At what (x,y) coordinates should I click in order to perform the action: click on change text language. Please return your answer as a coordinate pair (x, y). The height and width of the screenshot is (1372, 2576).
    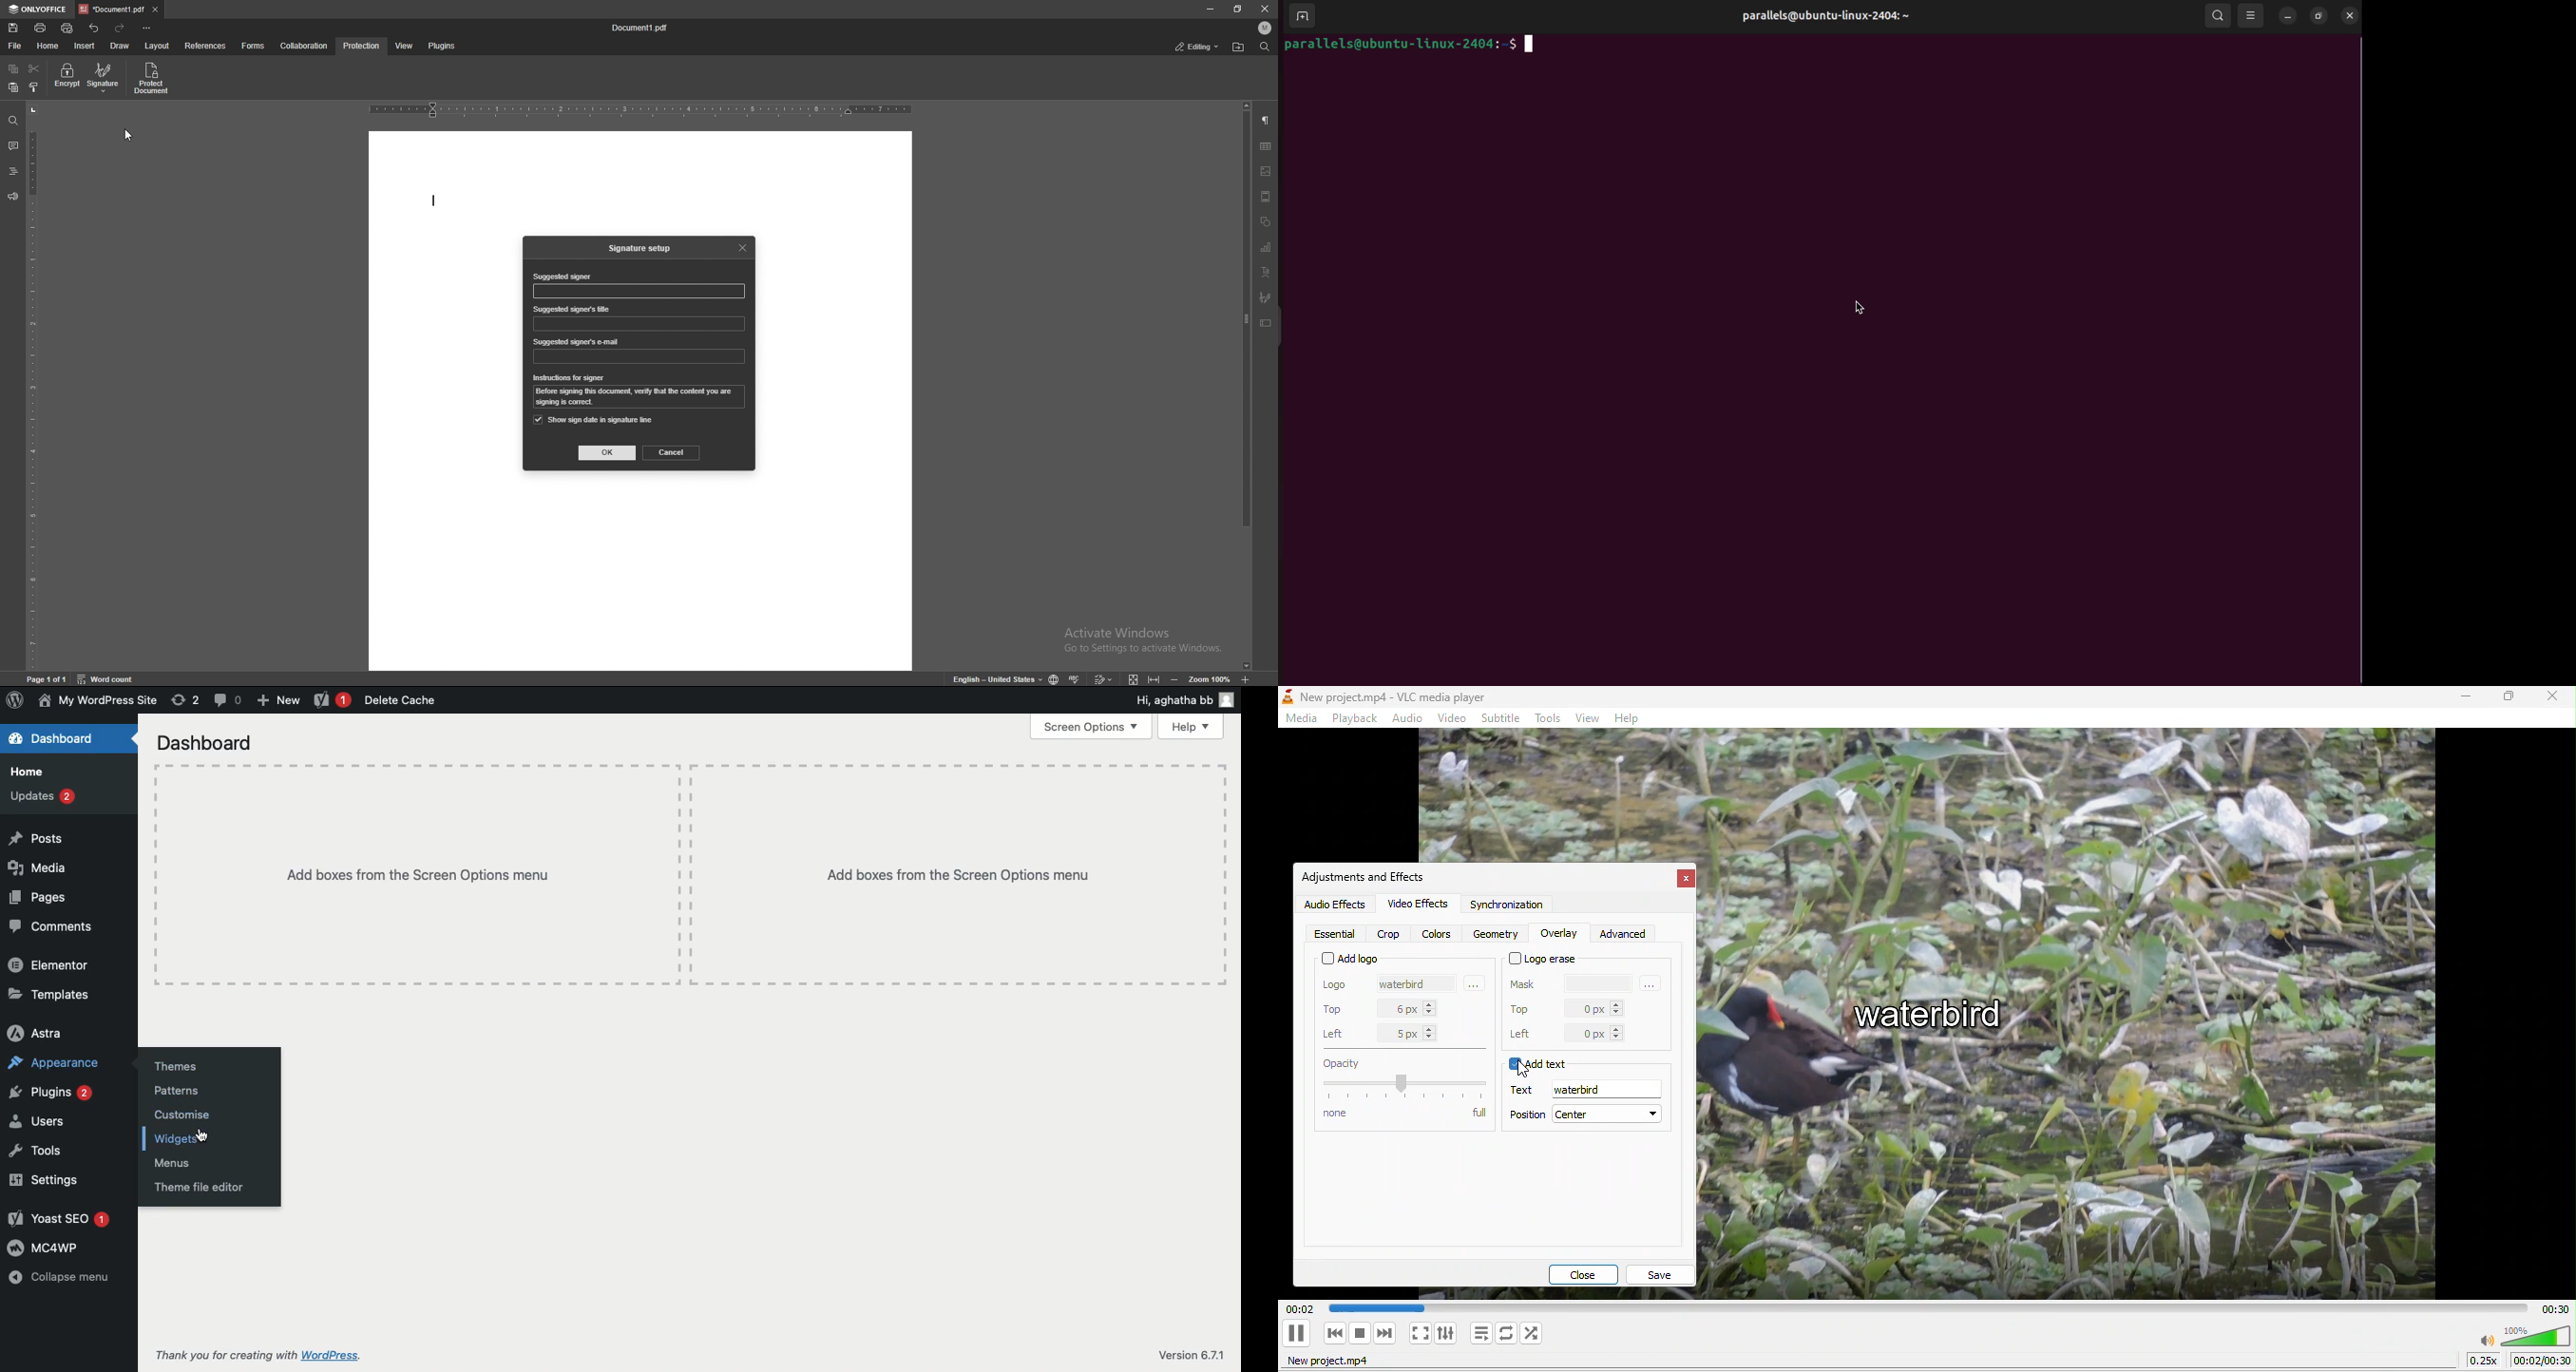
    Looking at the image, I should click on (993, 678).